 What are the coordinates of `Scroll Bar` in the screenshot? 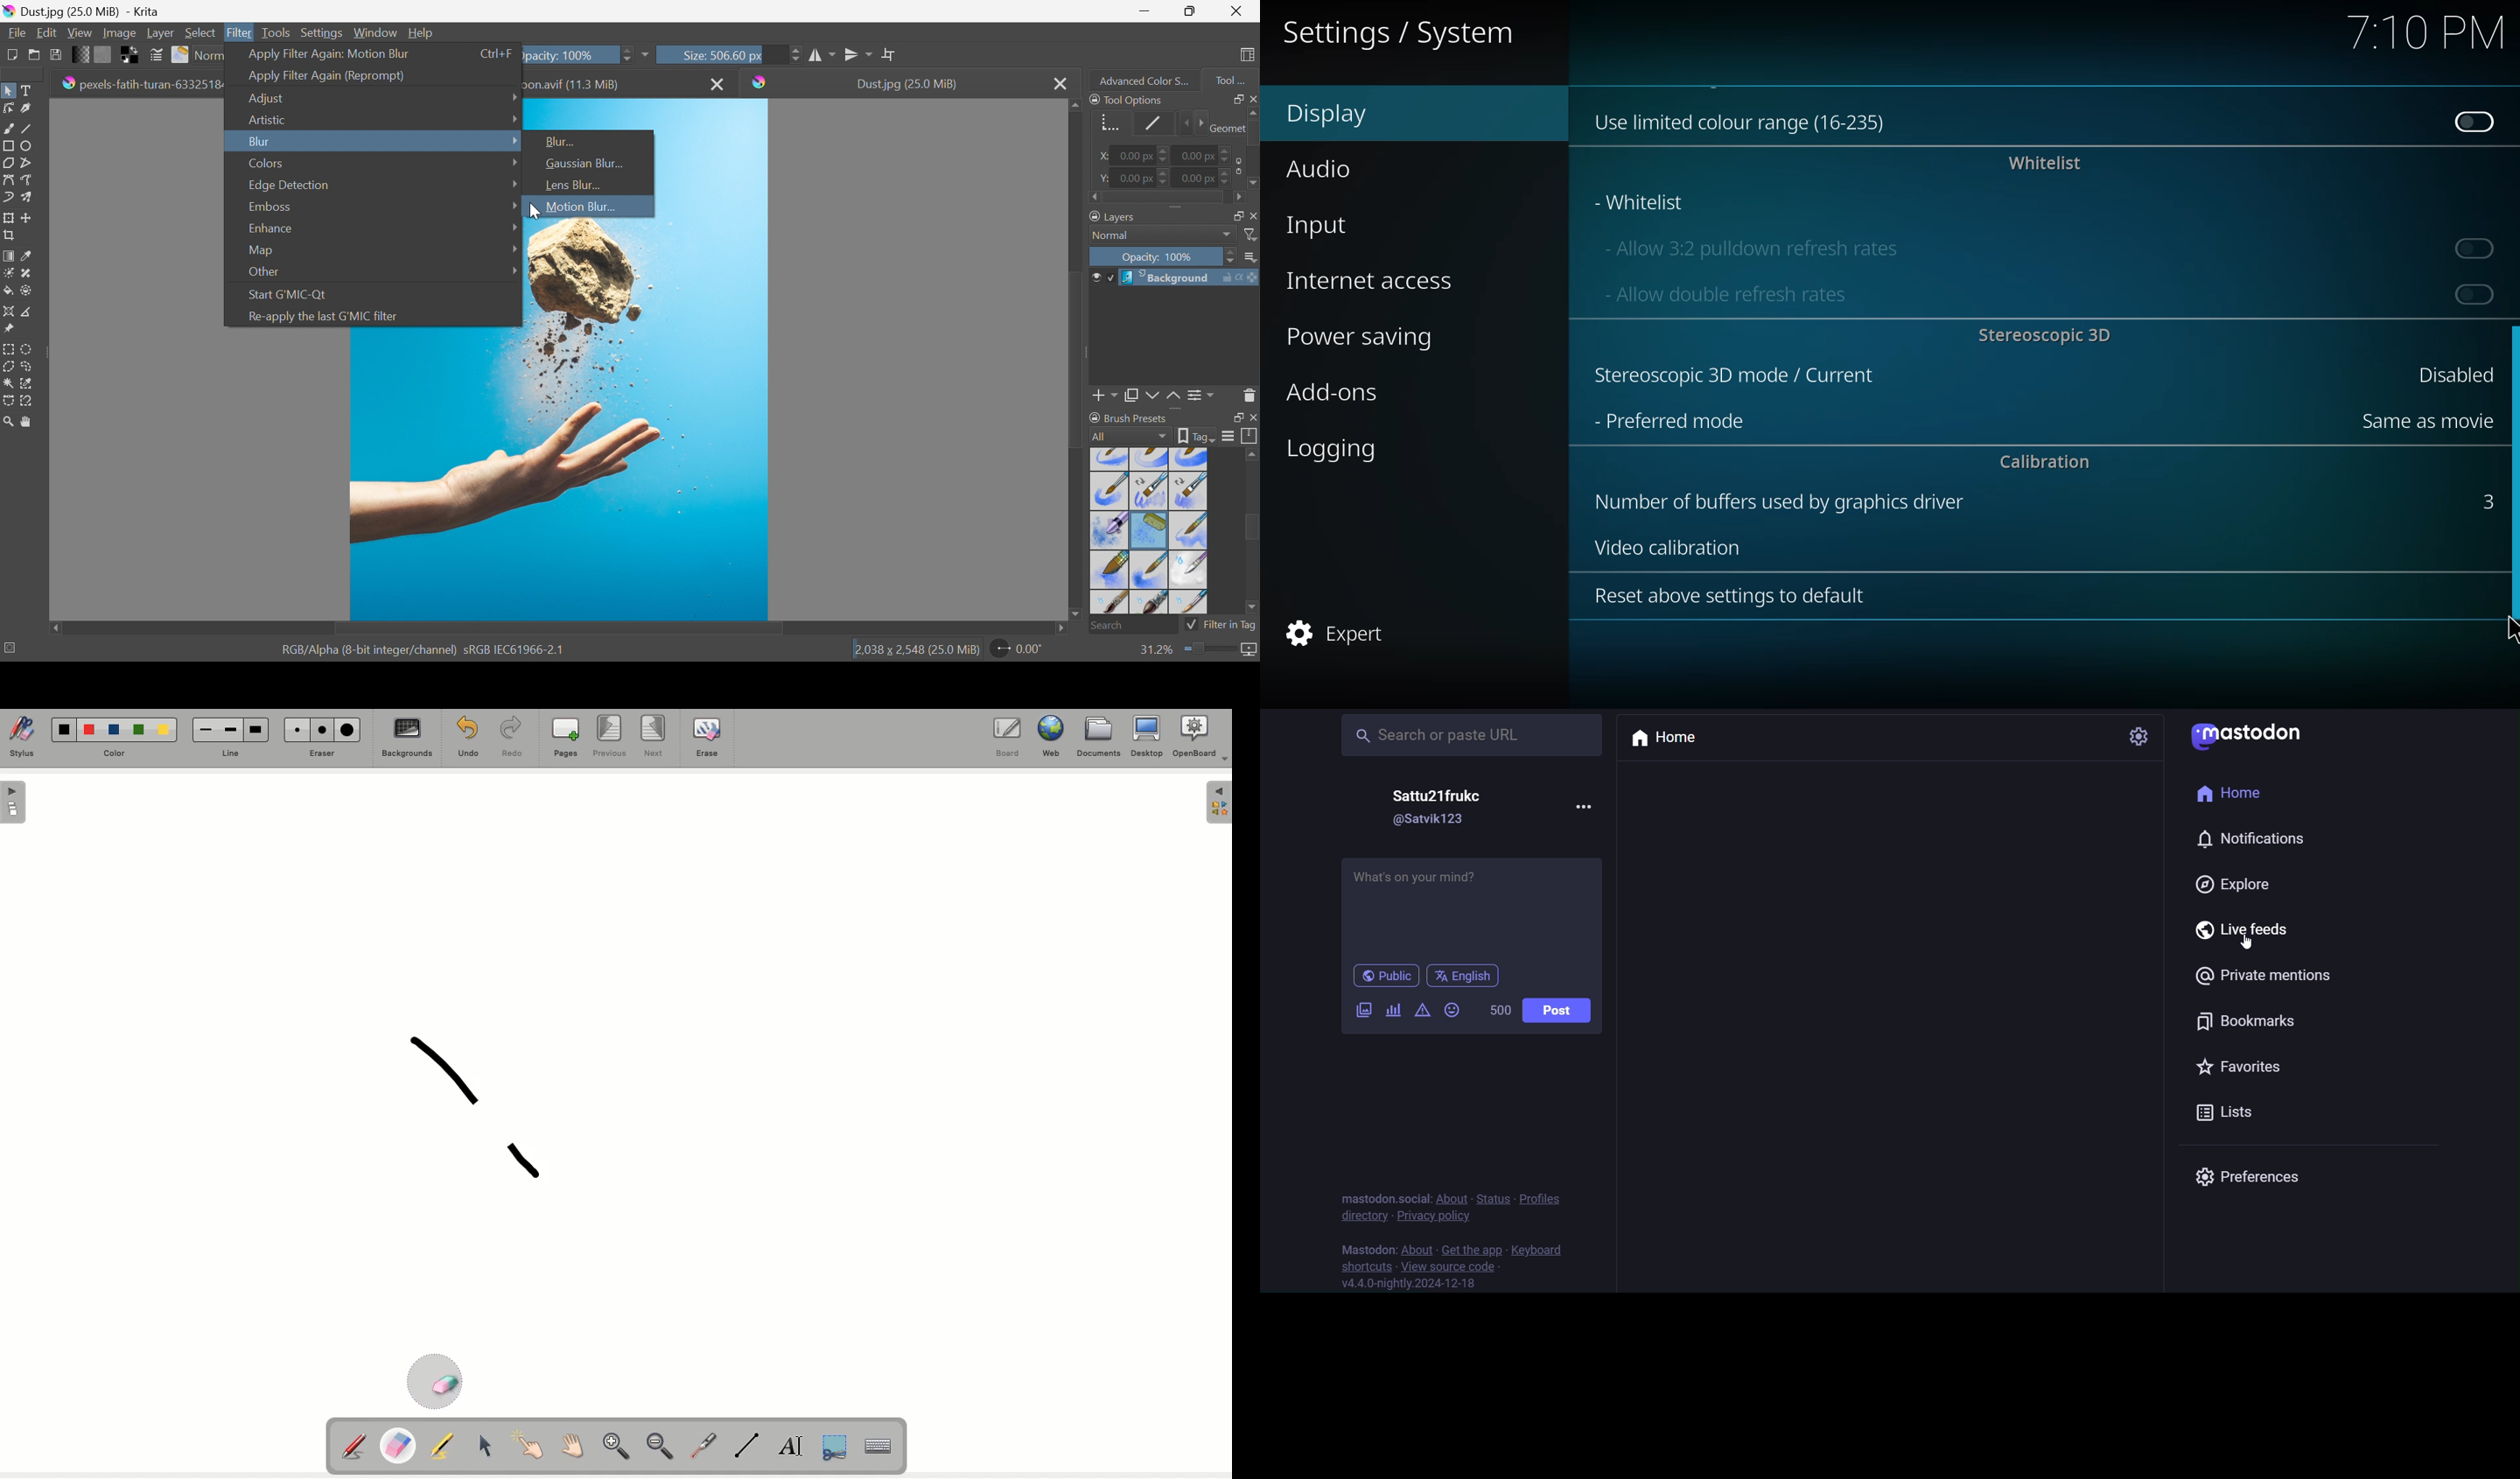 It's located at (558, 629).